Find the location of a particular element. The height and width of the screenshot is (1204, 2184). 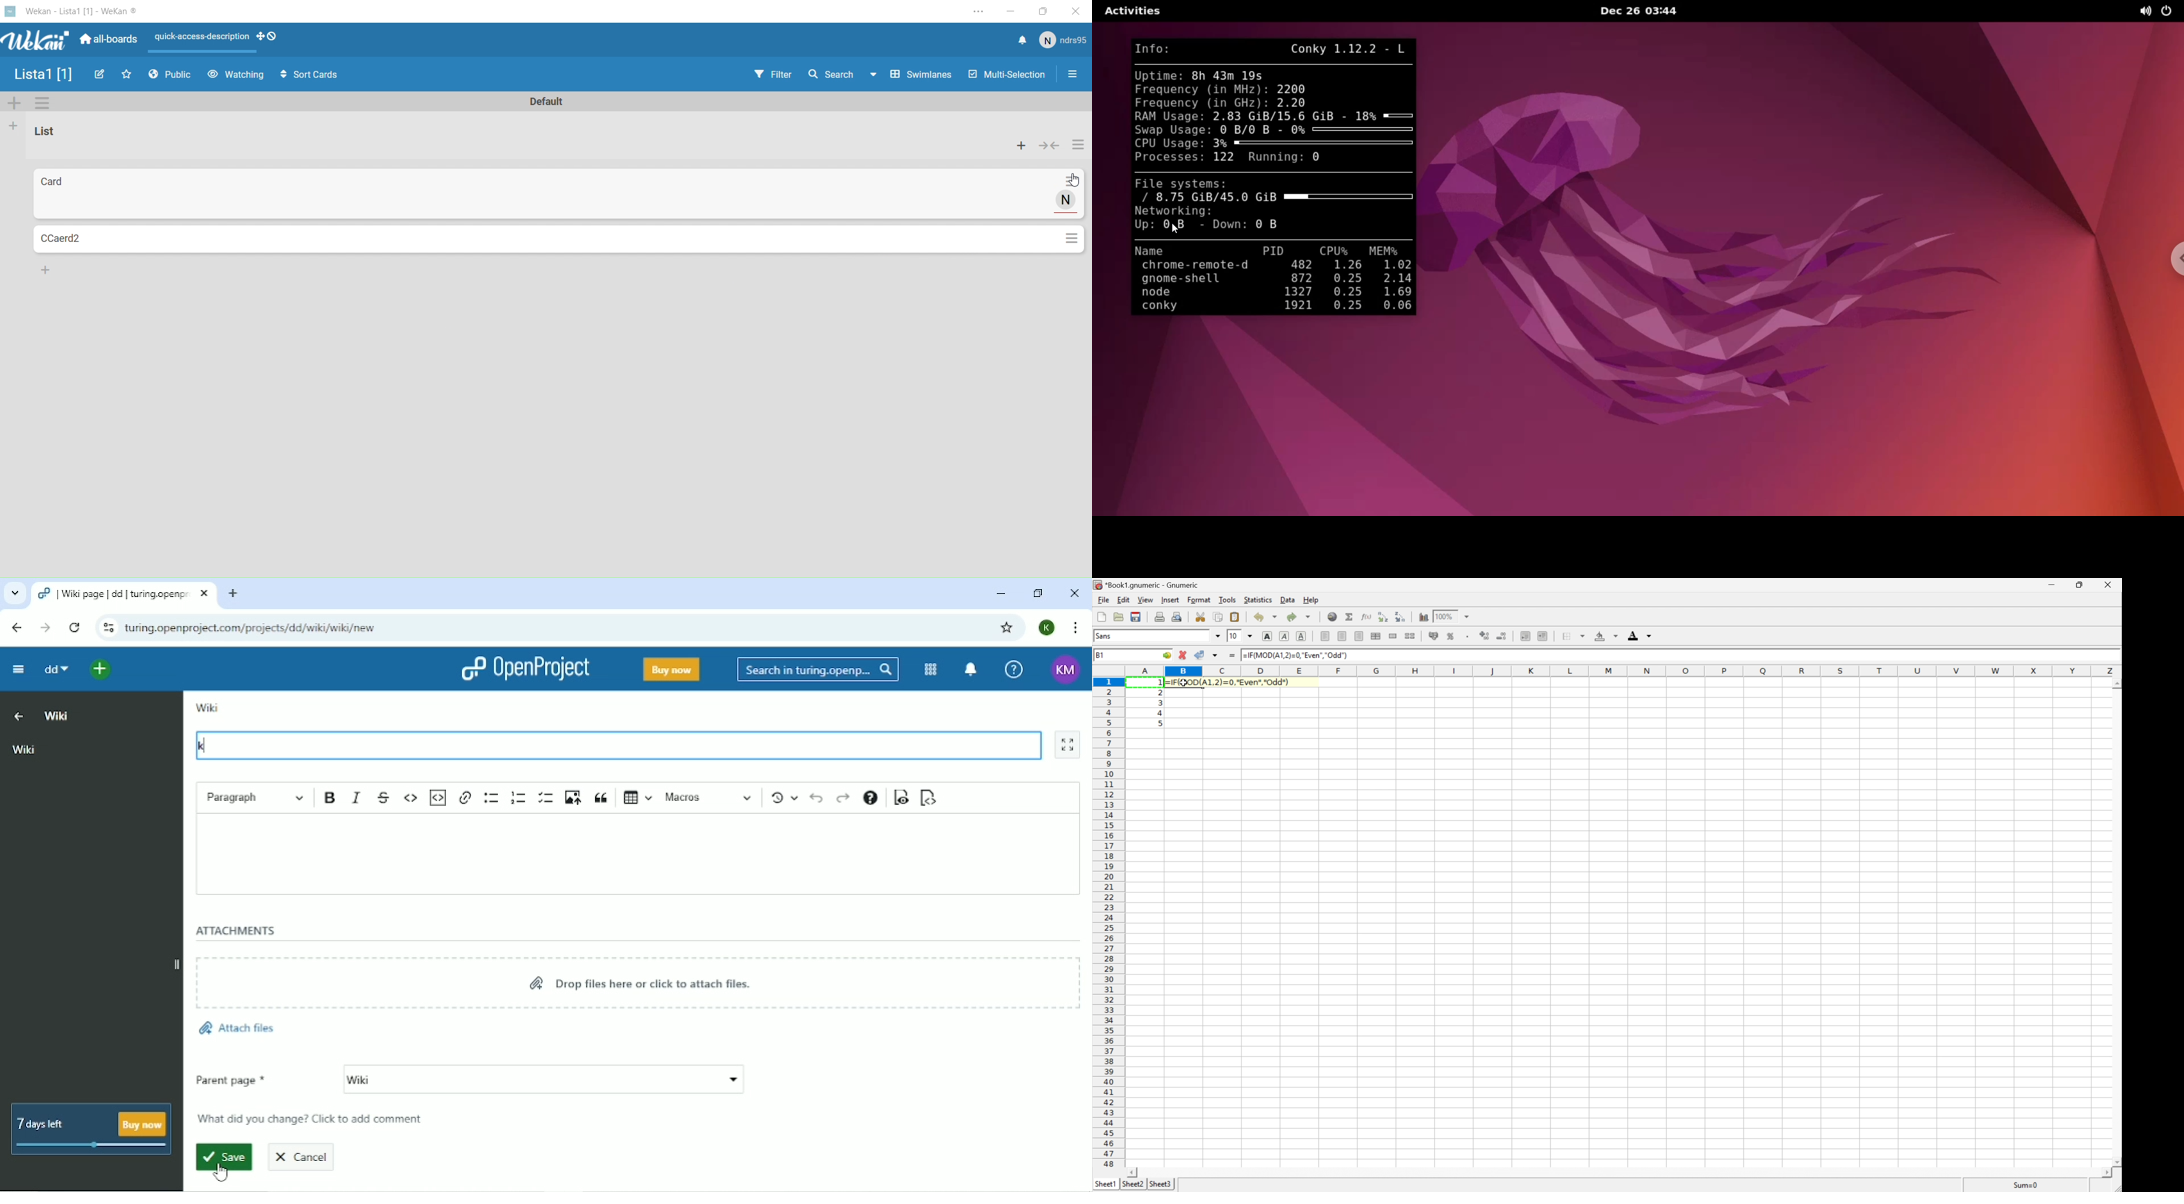

Tools is located at coordinates (1227, 600).